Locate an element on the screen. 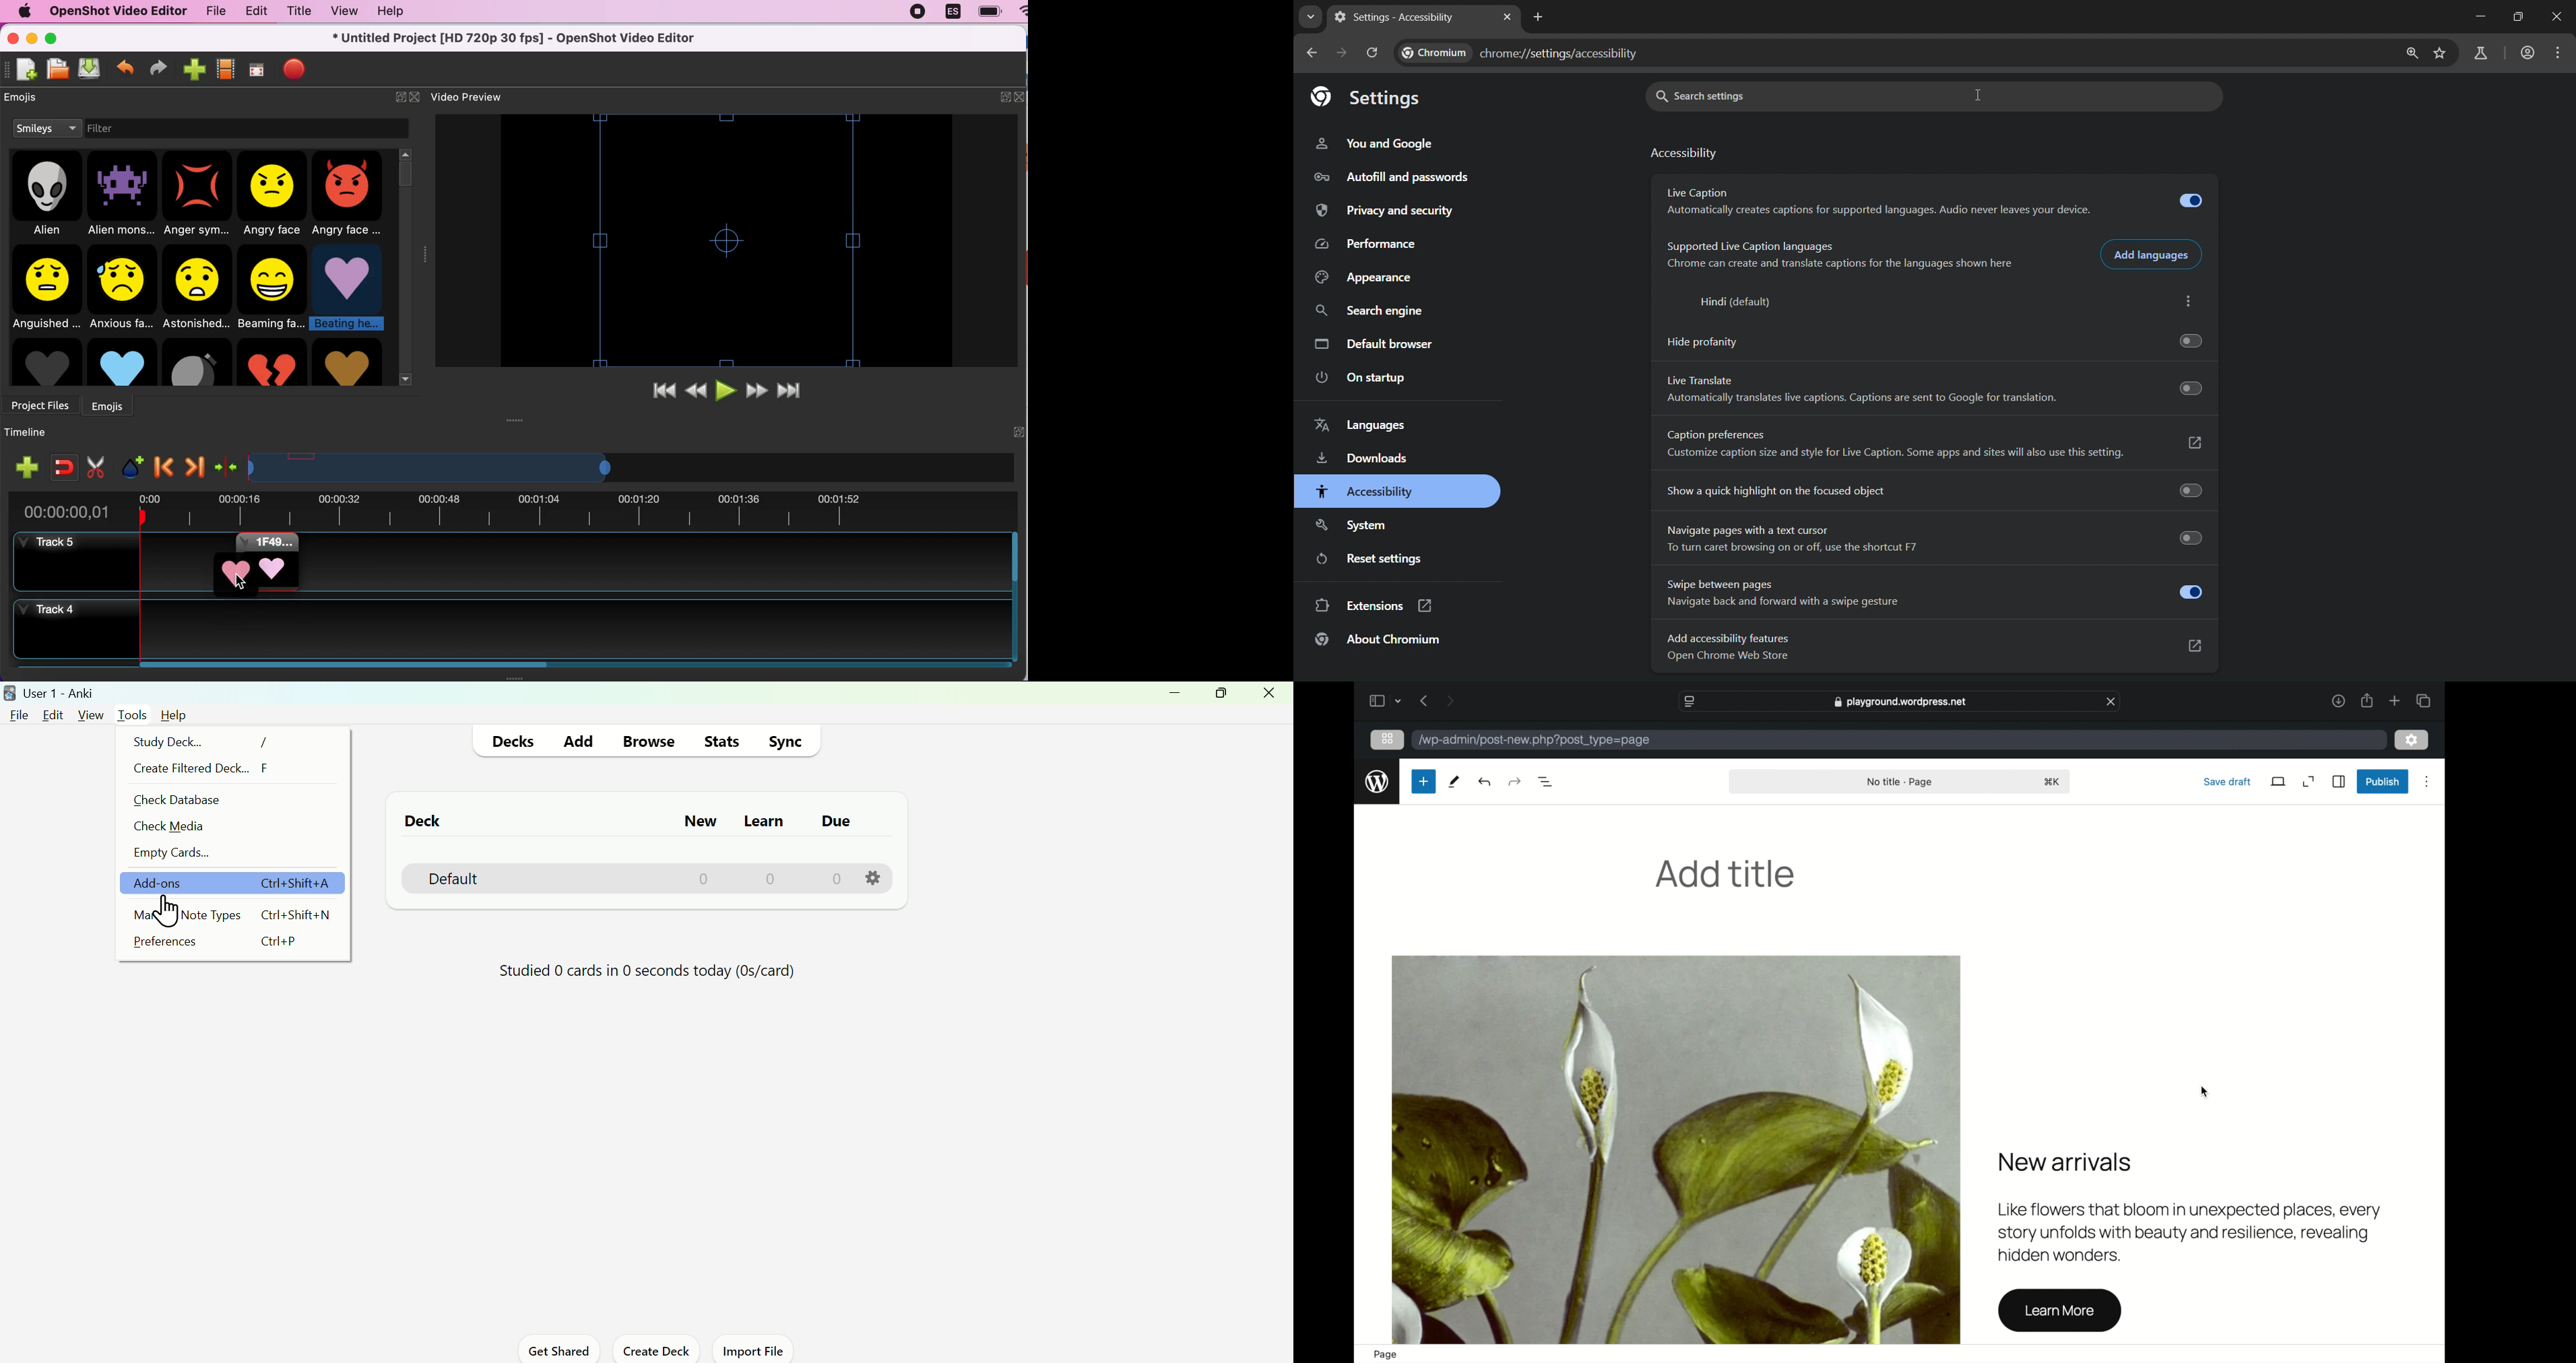  settings - accessibility is located at coordinates (1400, 18).